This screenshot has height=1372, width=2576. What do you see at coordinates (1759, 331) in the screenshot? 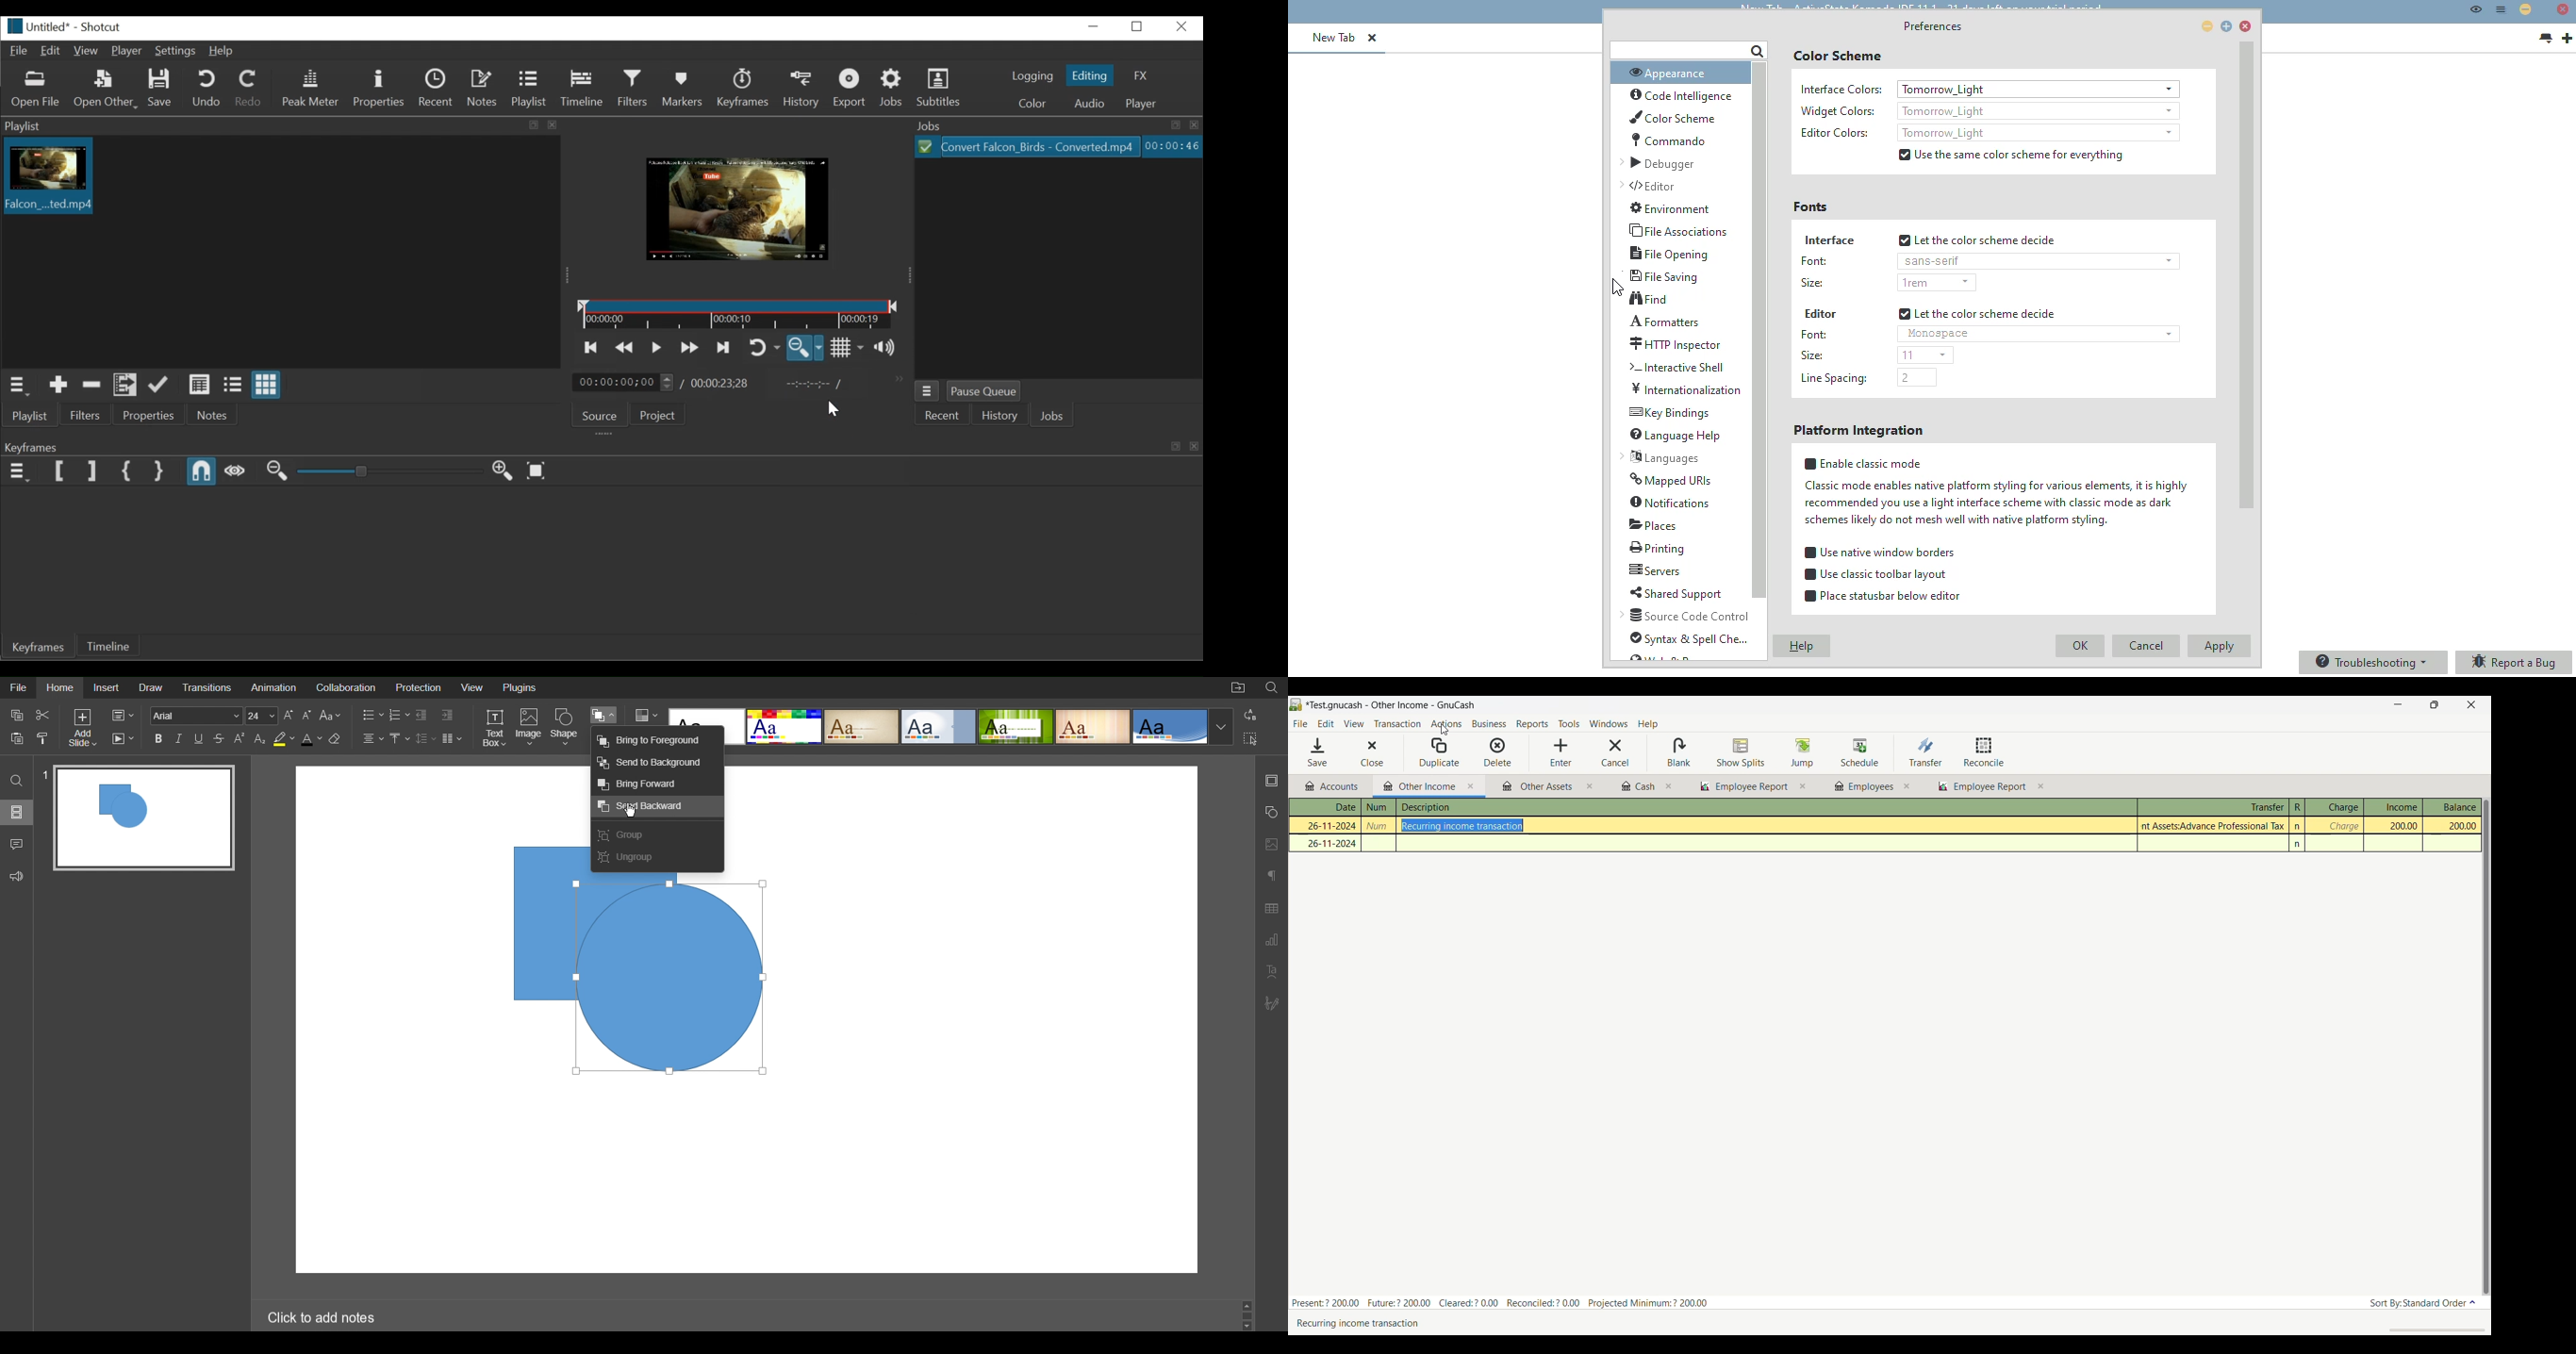
I see `vertical scroll bar` at bounding box center [1759, 331].